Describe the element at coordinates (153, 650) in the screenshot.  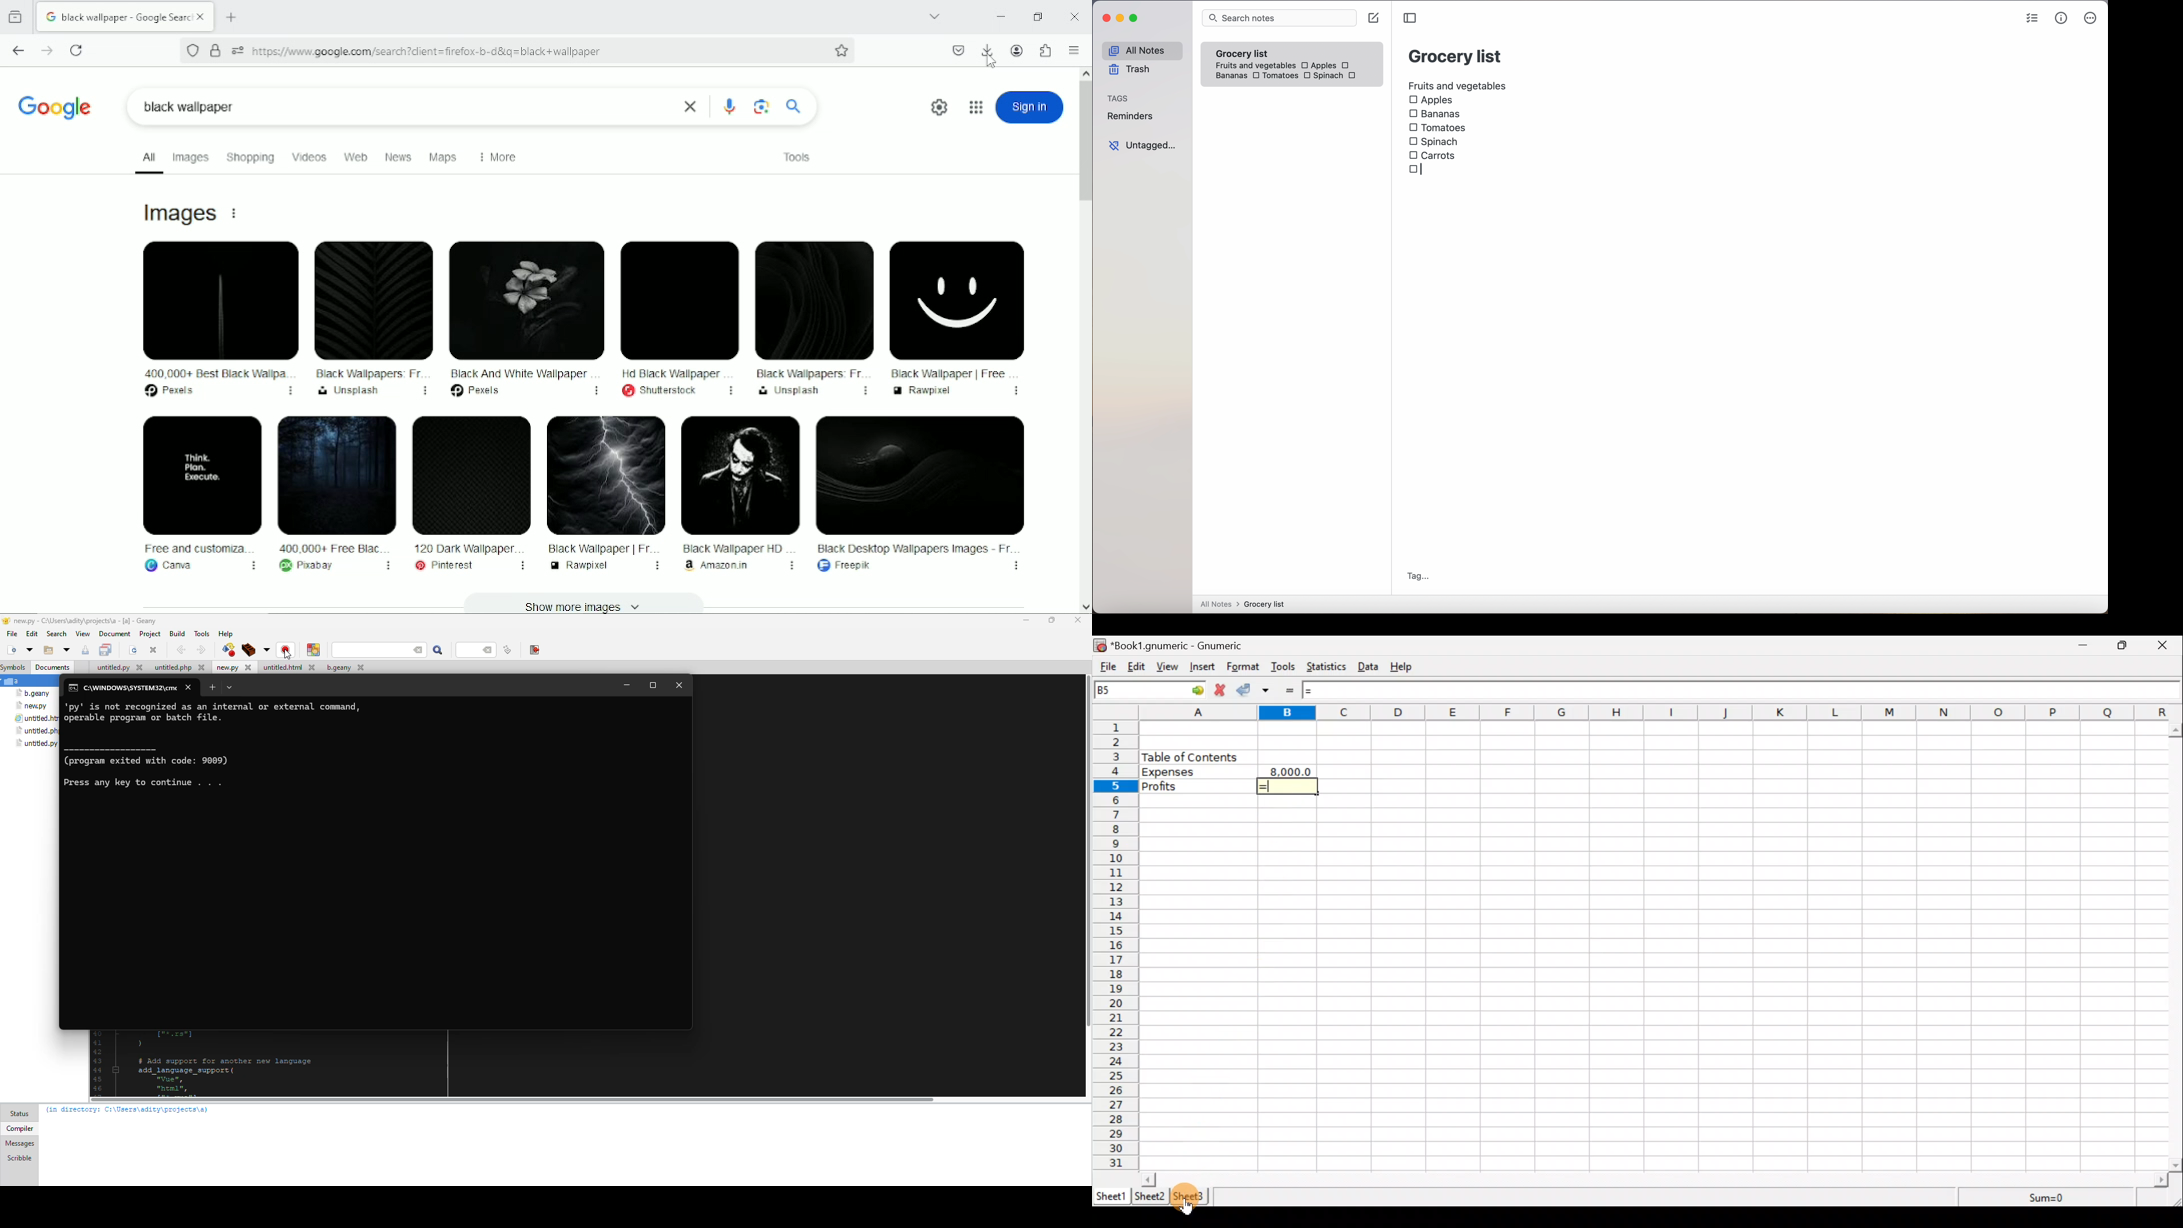
I see `close` at that location.